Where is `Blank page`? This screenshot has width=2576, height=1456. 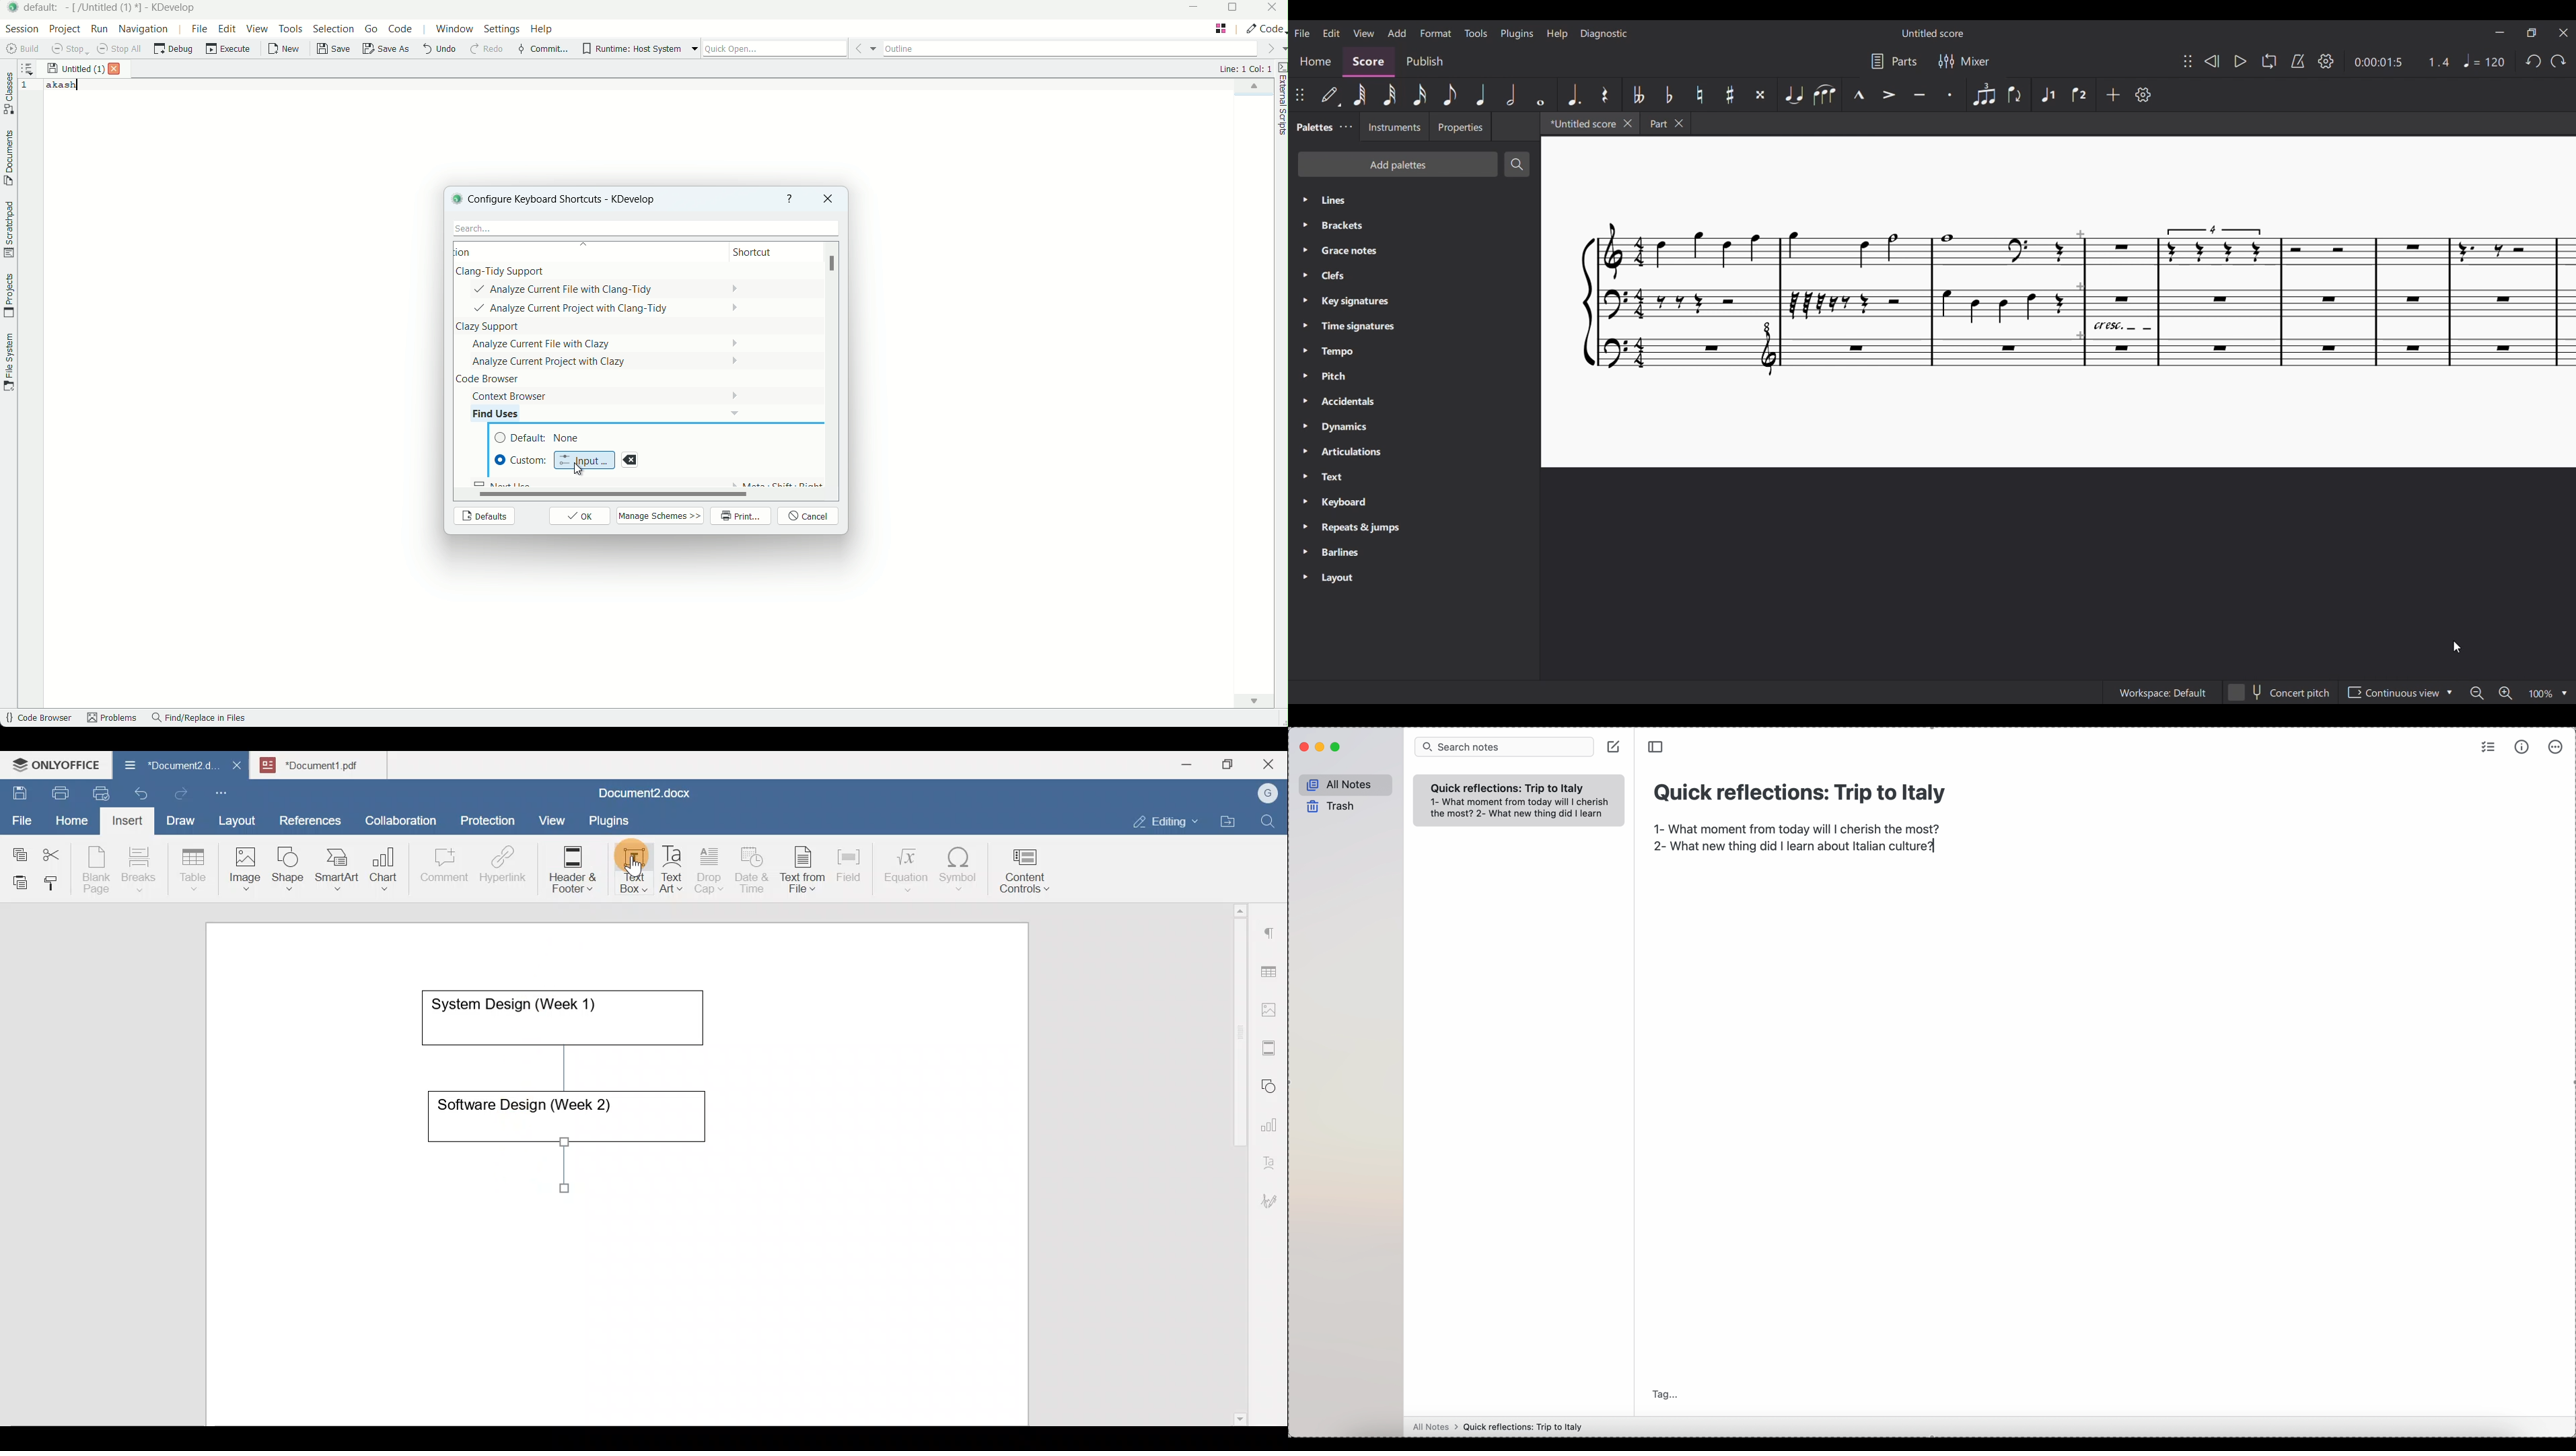
Blank page is located at coordinates (98, 870).